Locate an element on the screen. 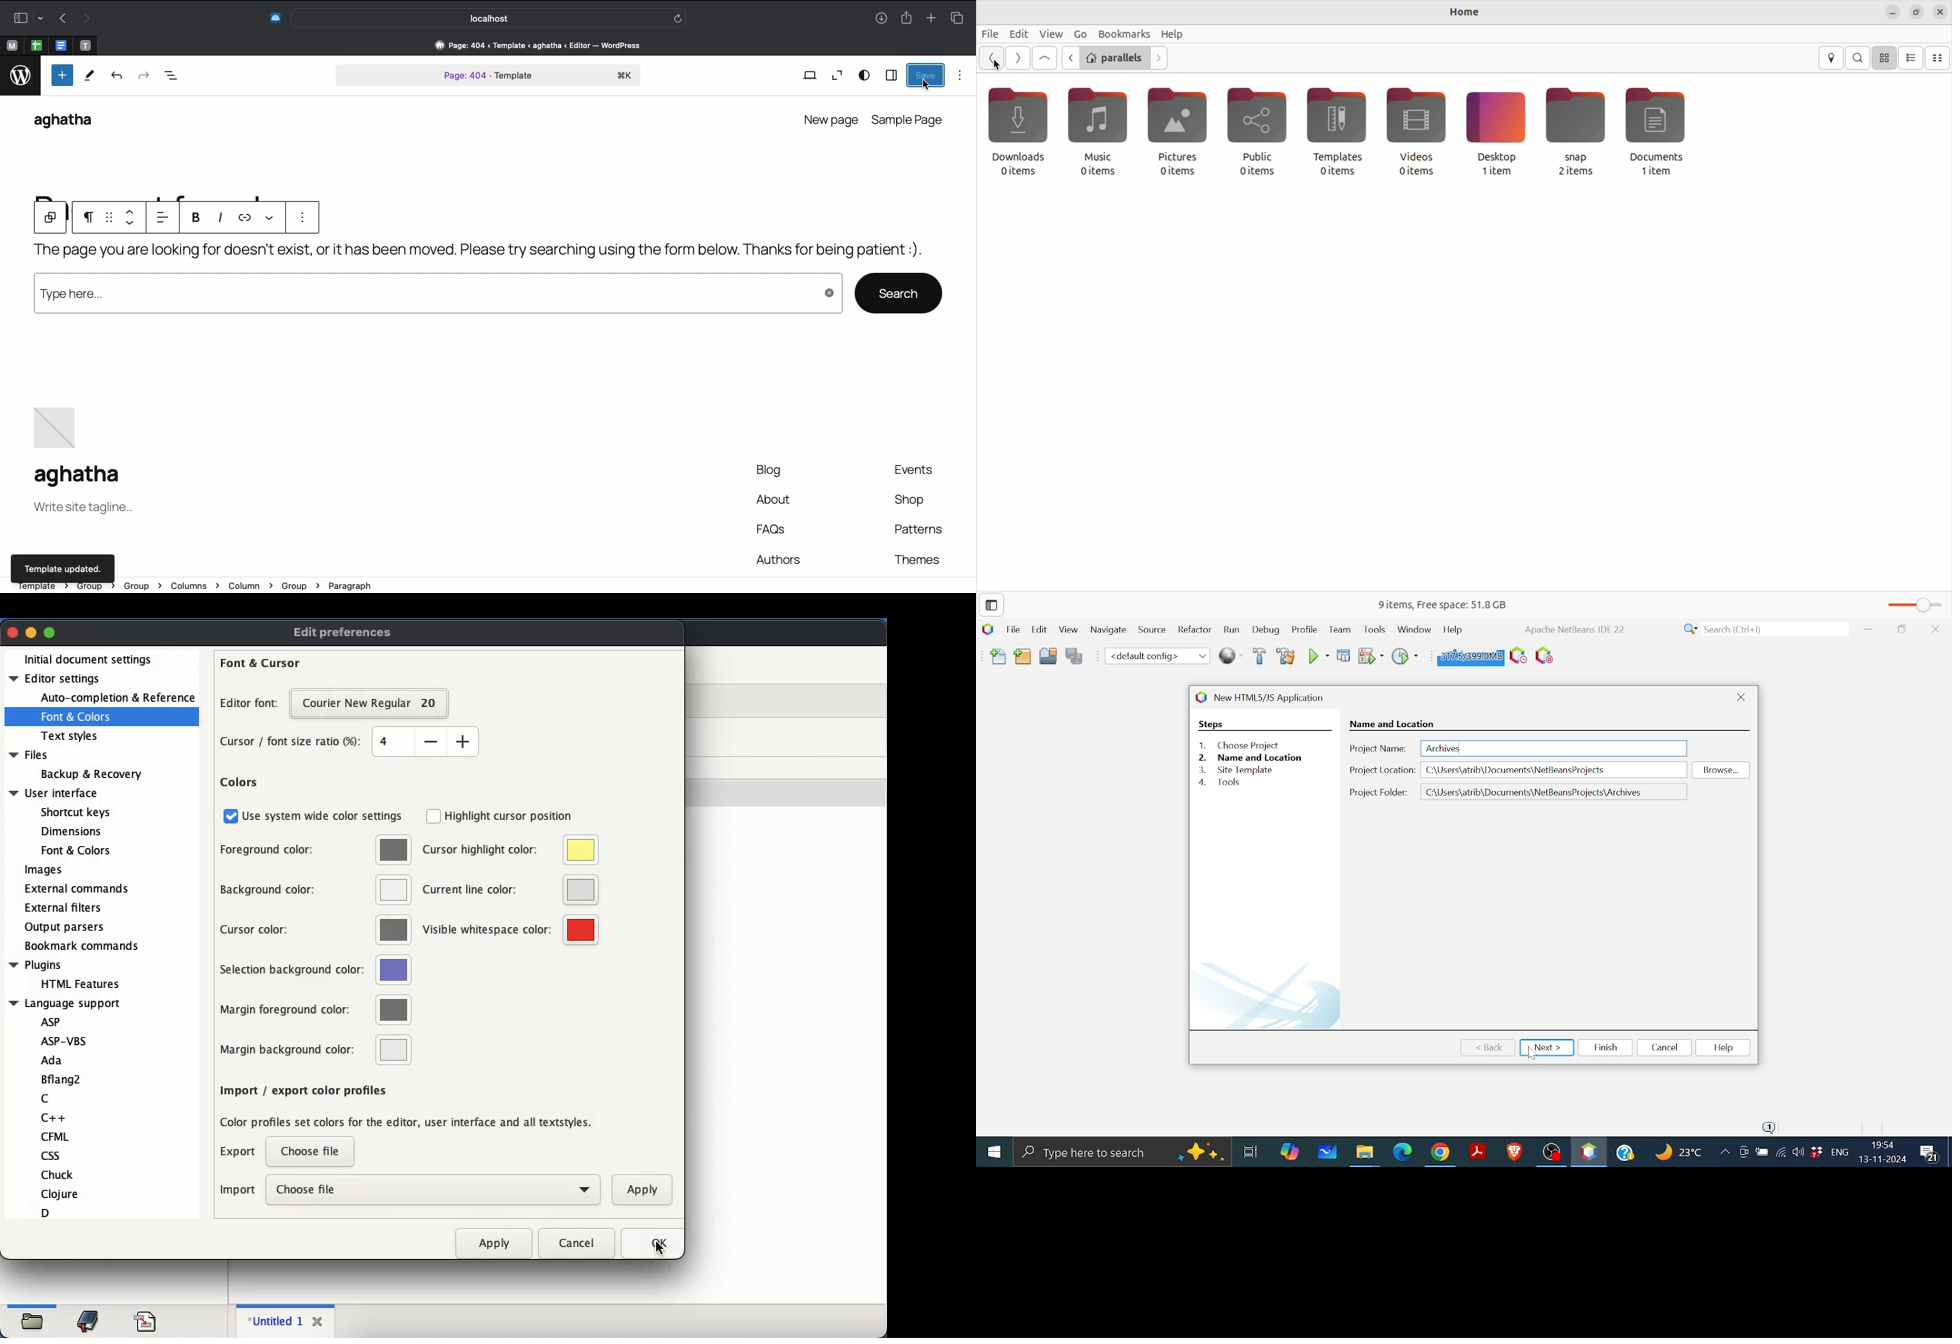  parallels is located at coordinates (1115, 58).